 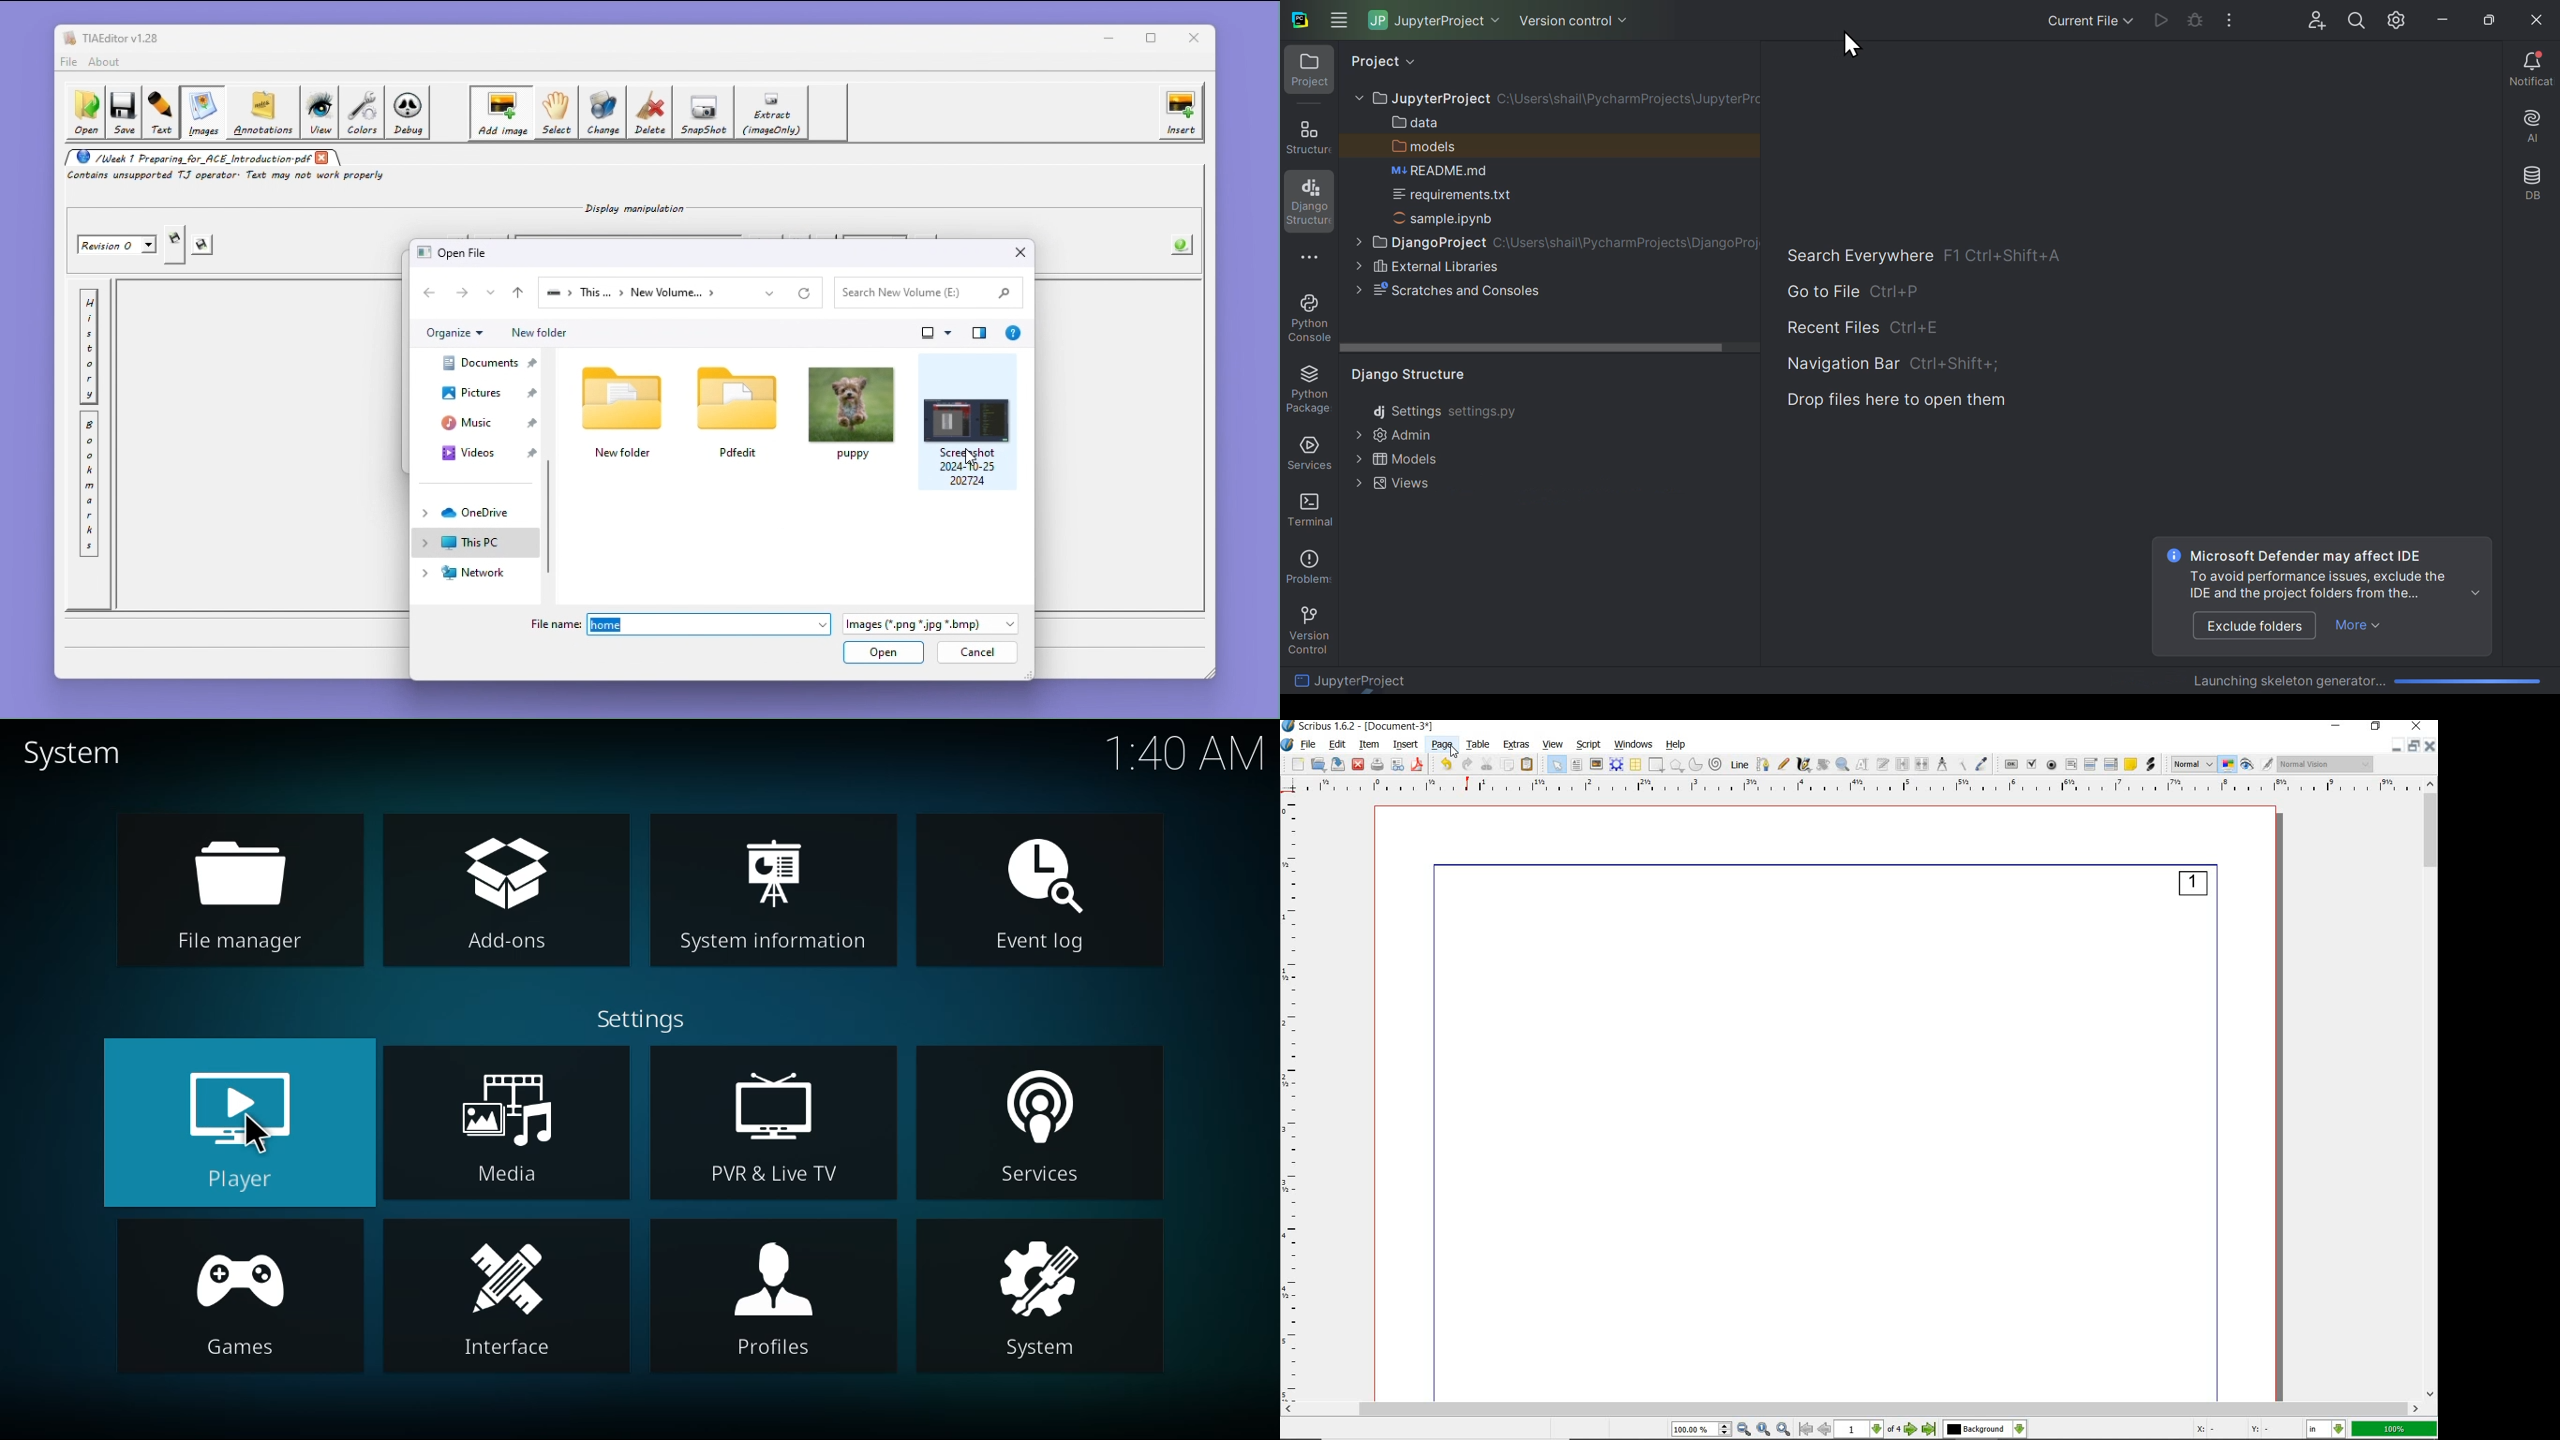 I want to click on Search everywhere, so click(x=1851, y=251).